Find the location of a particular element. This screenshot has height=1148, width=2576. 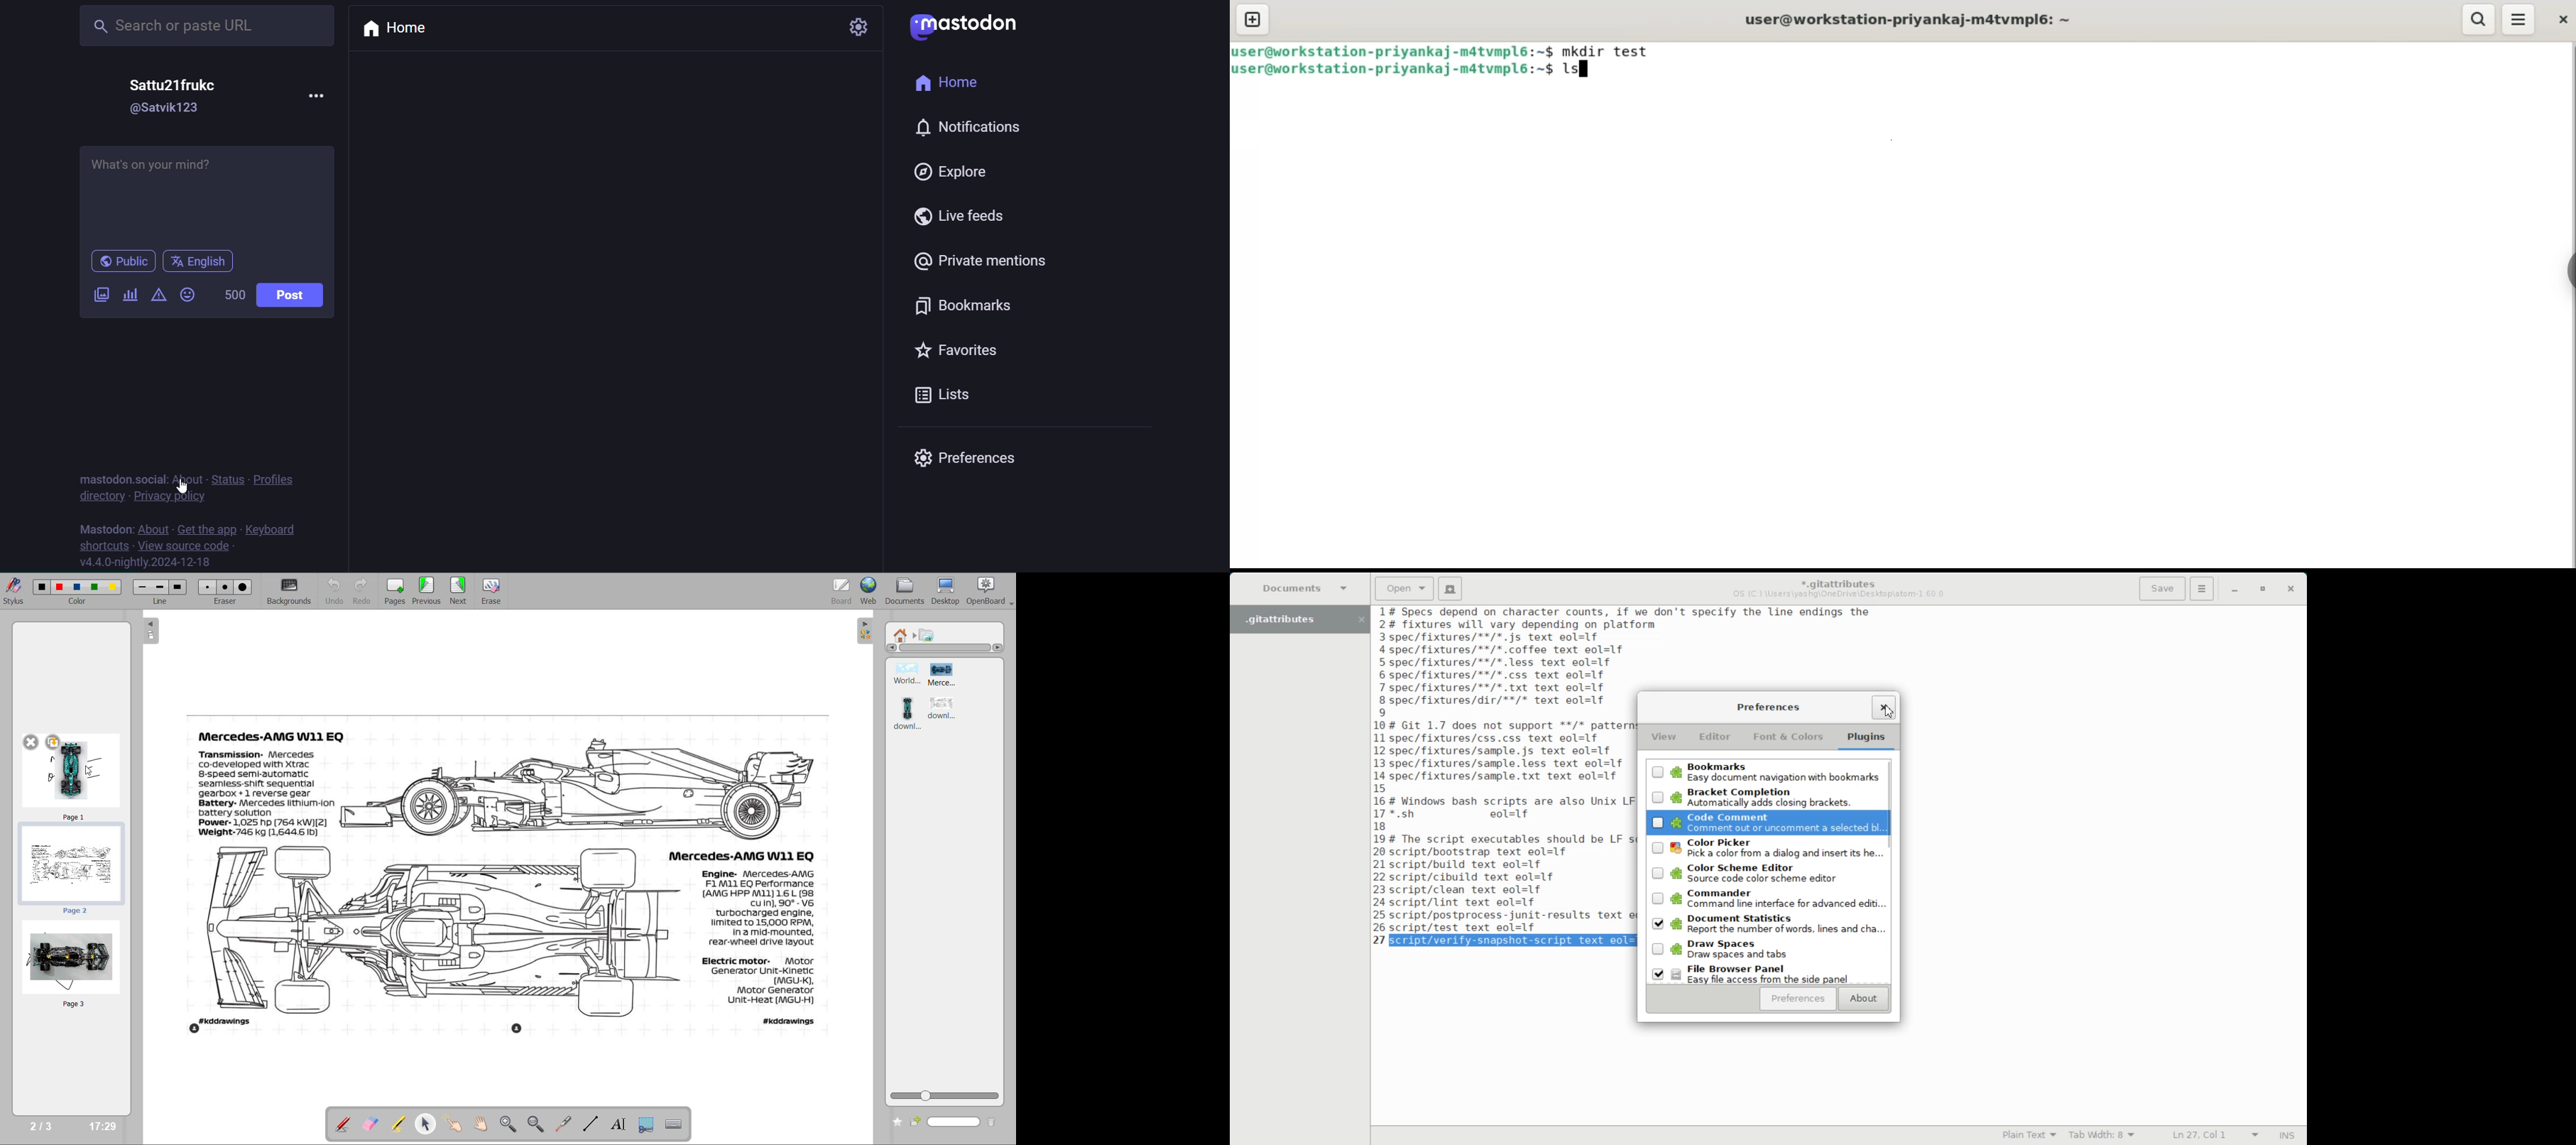

image/video is located at coordinates (99, 293).